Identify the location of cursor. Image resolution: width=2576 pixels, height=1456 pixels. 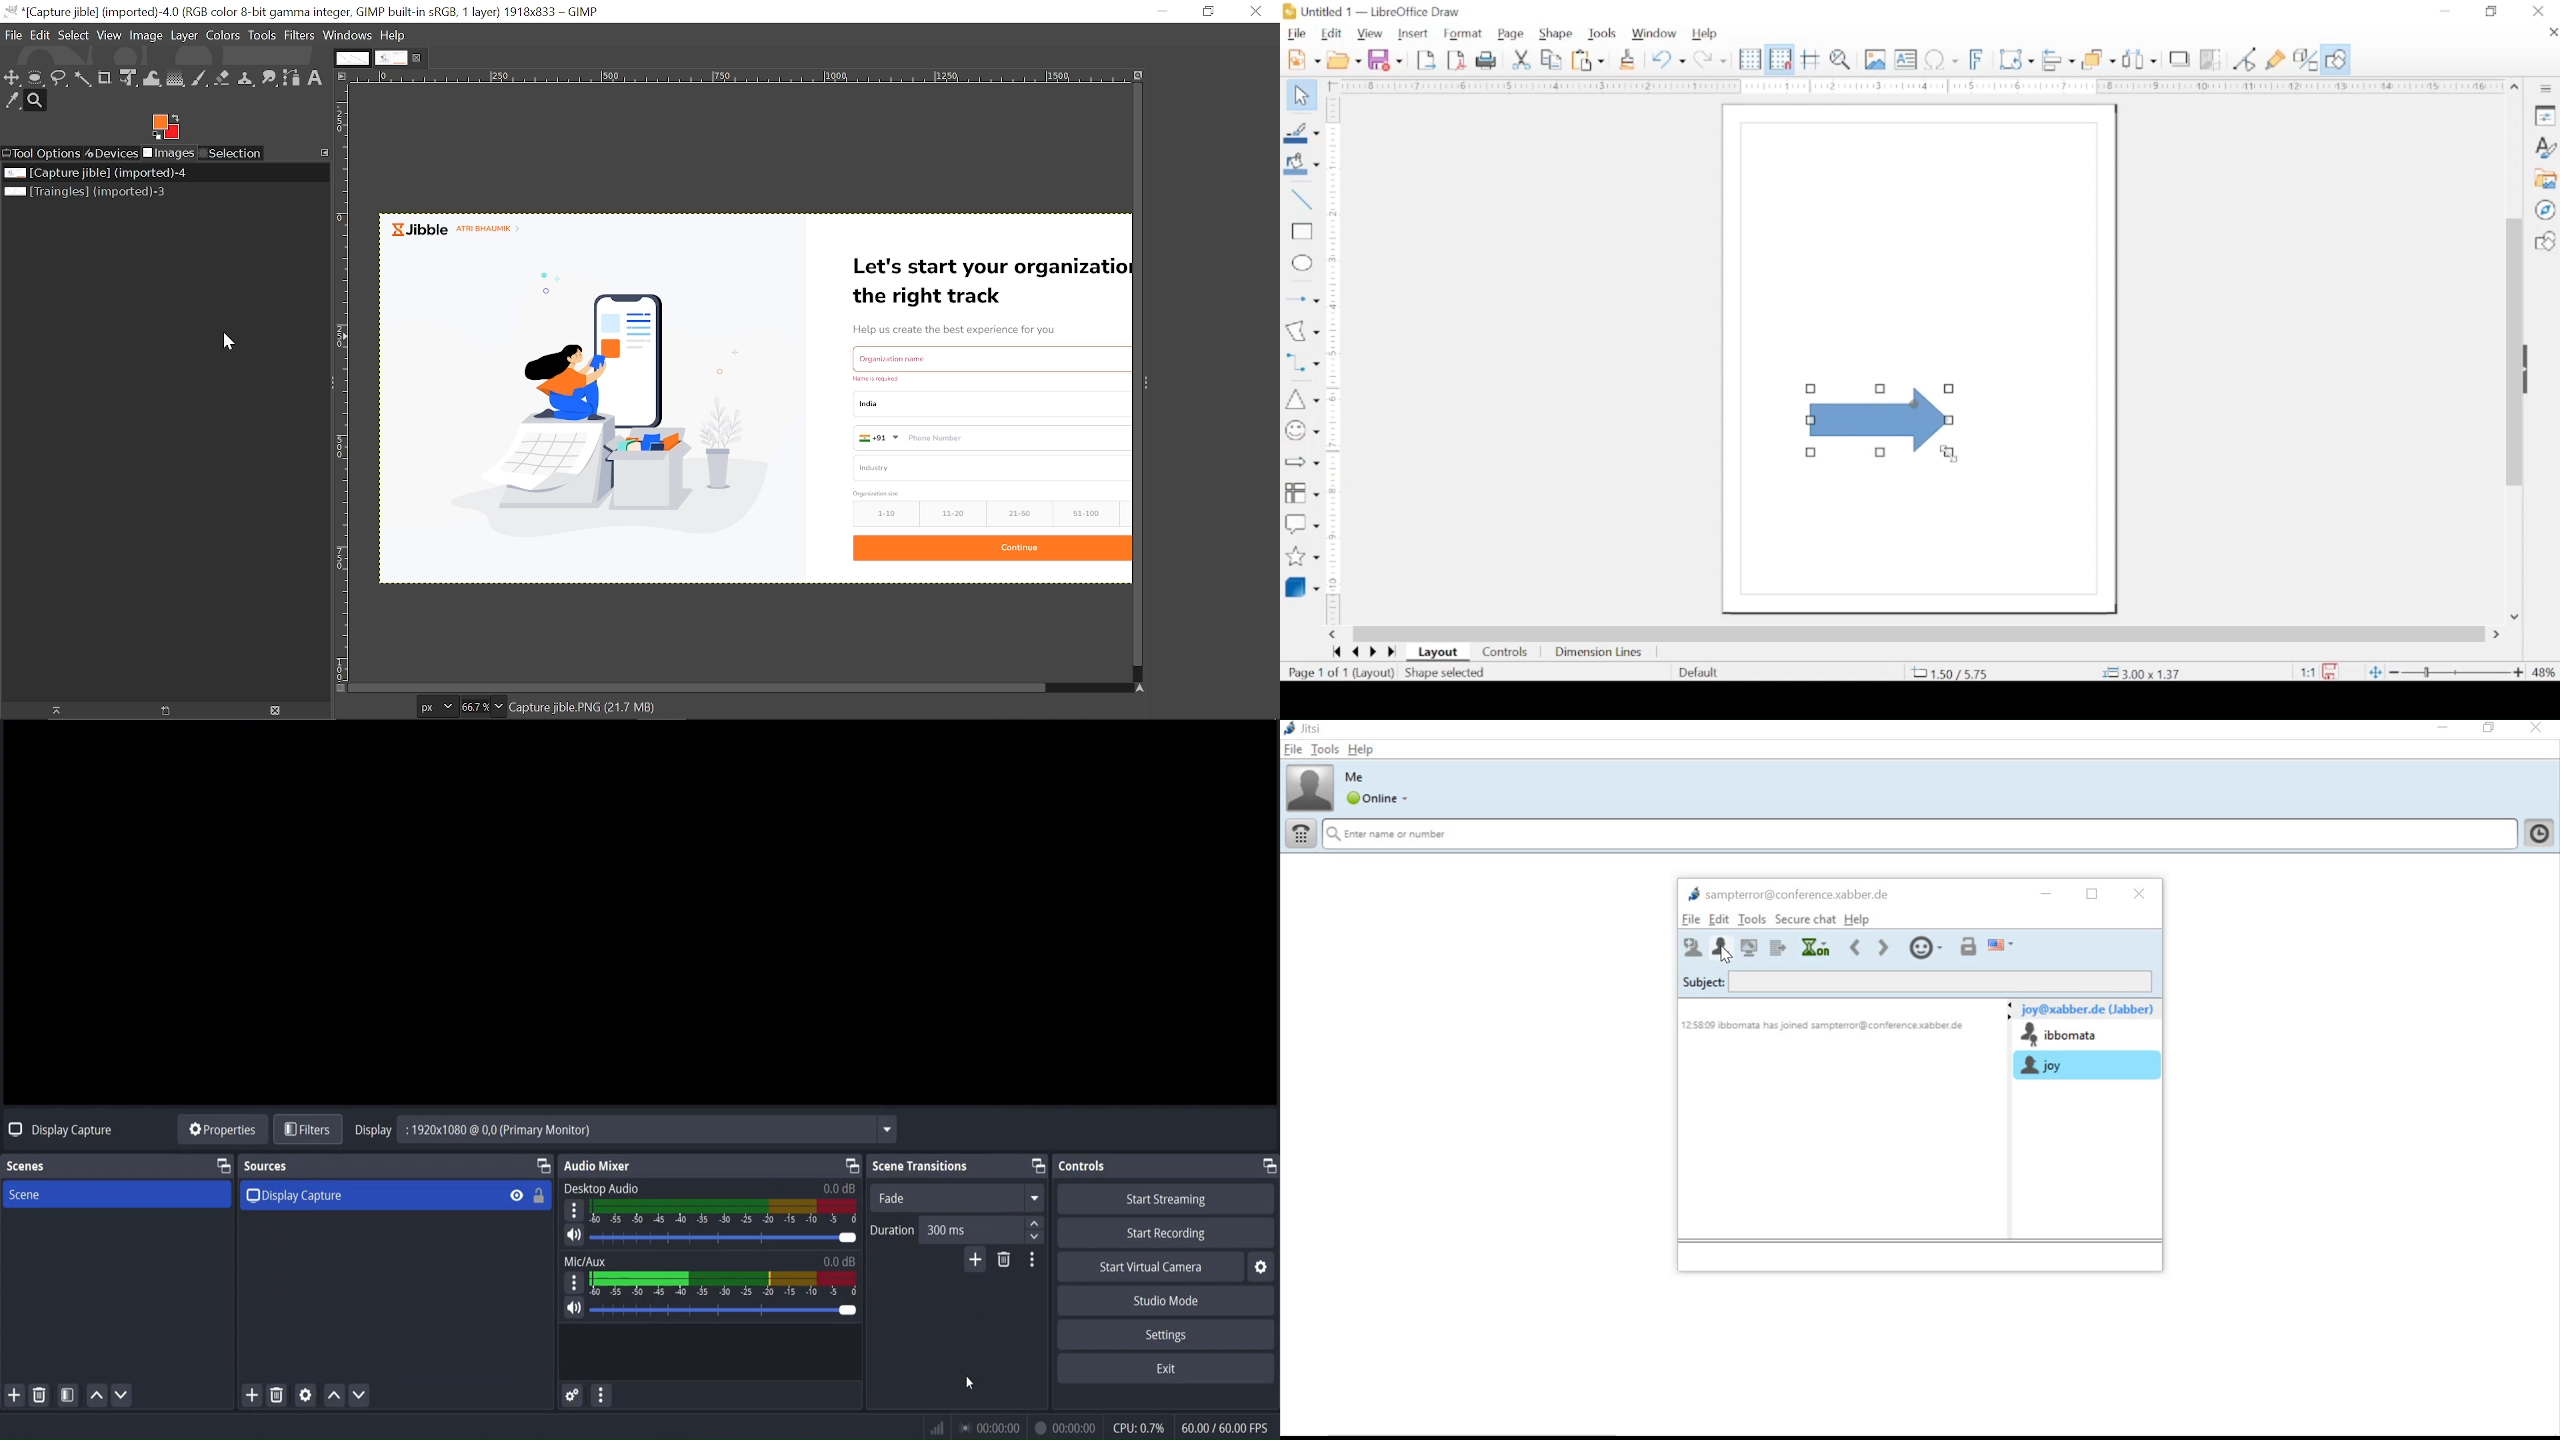
(965, 1385).